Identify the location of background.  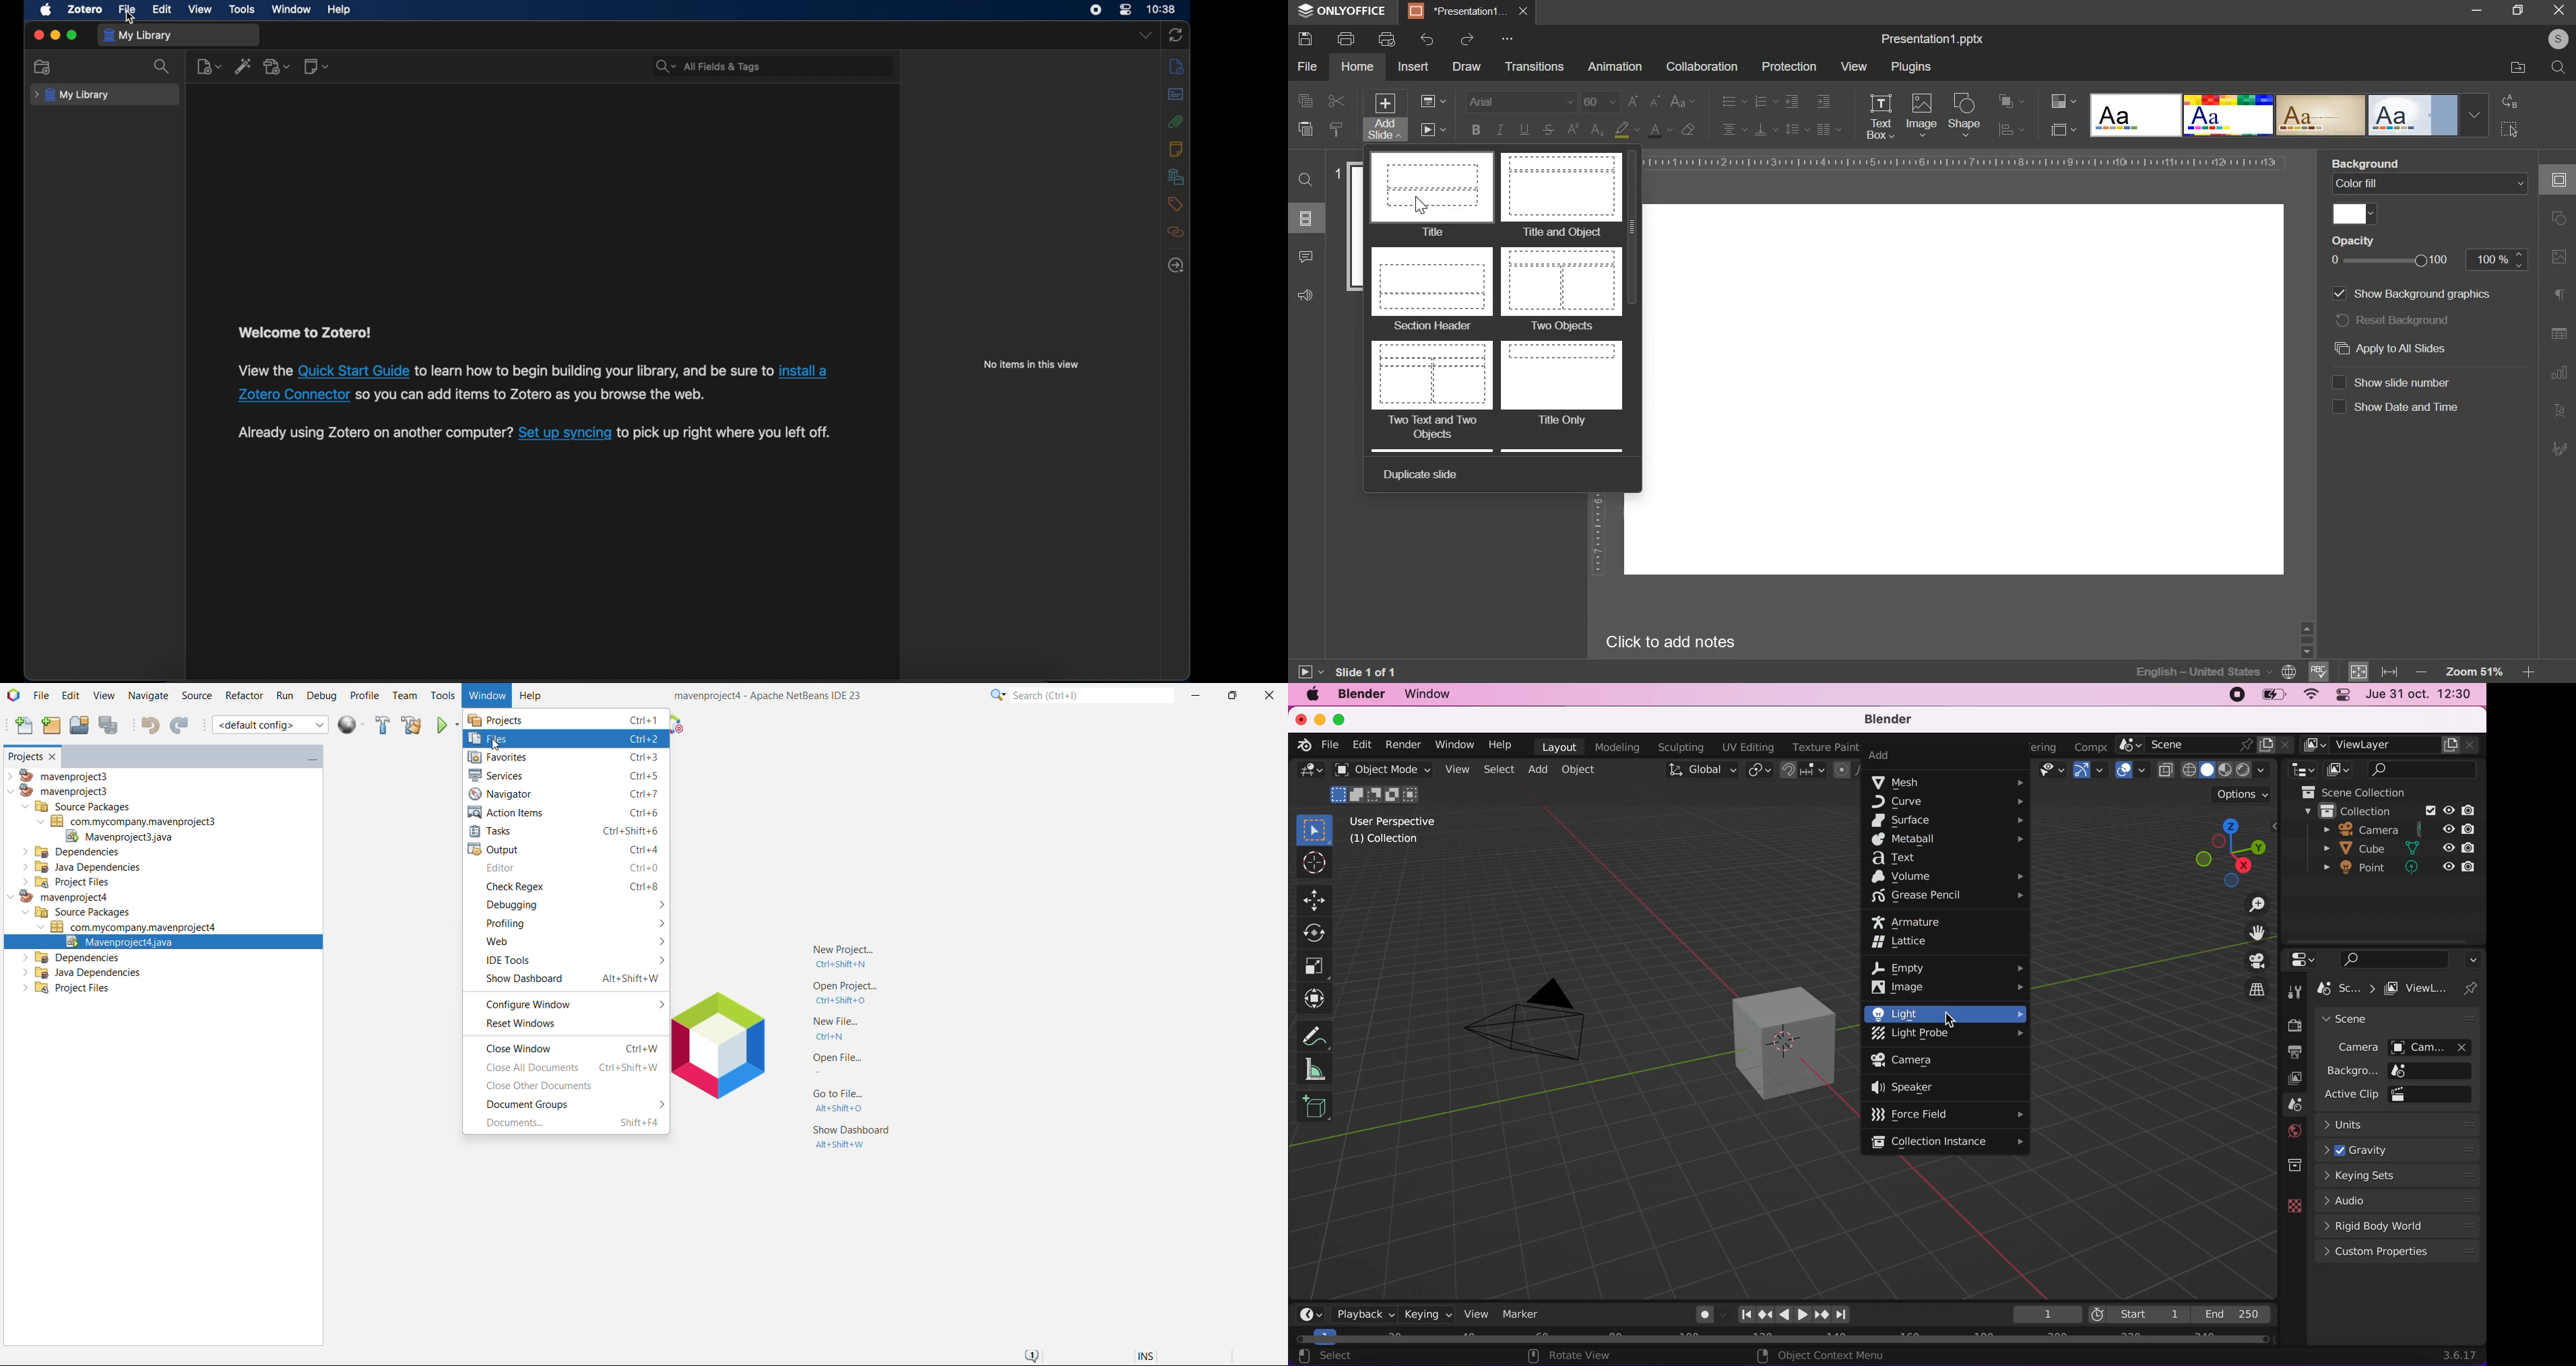
(2369, 164).